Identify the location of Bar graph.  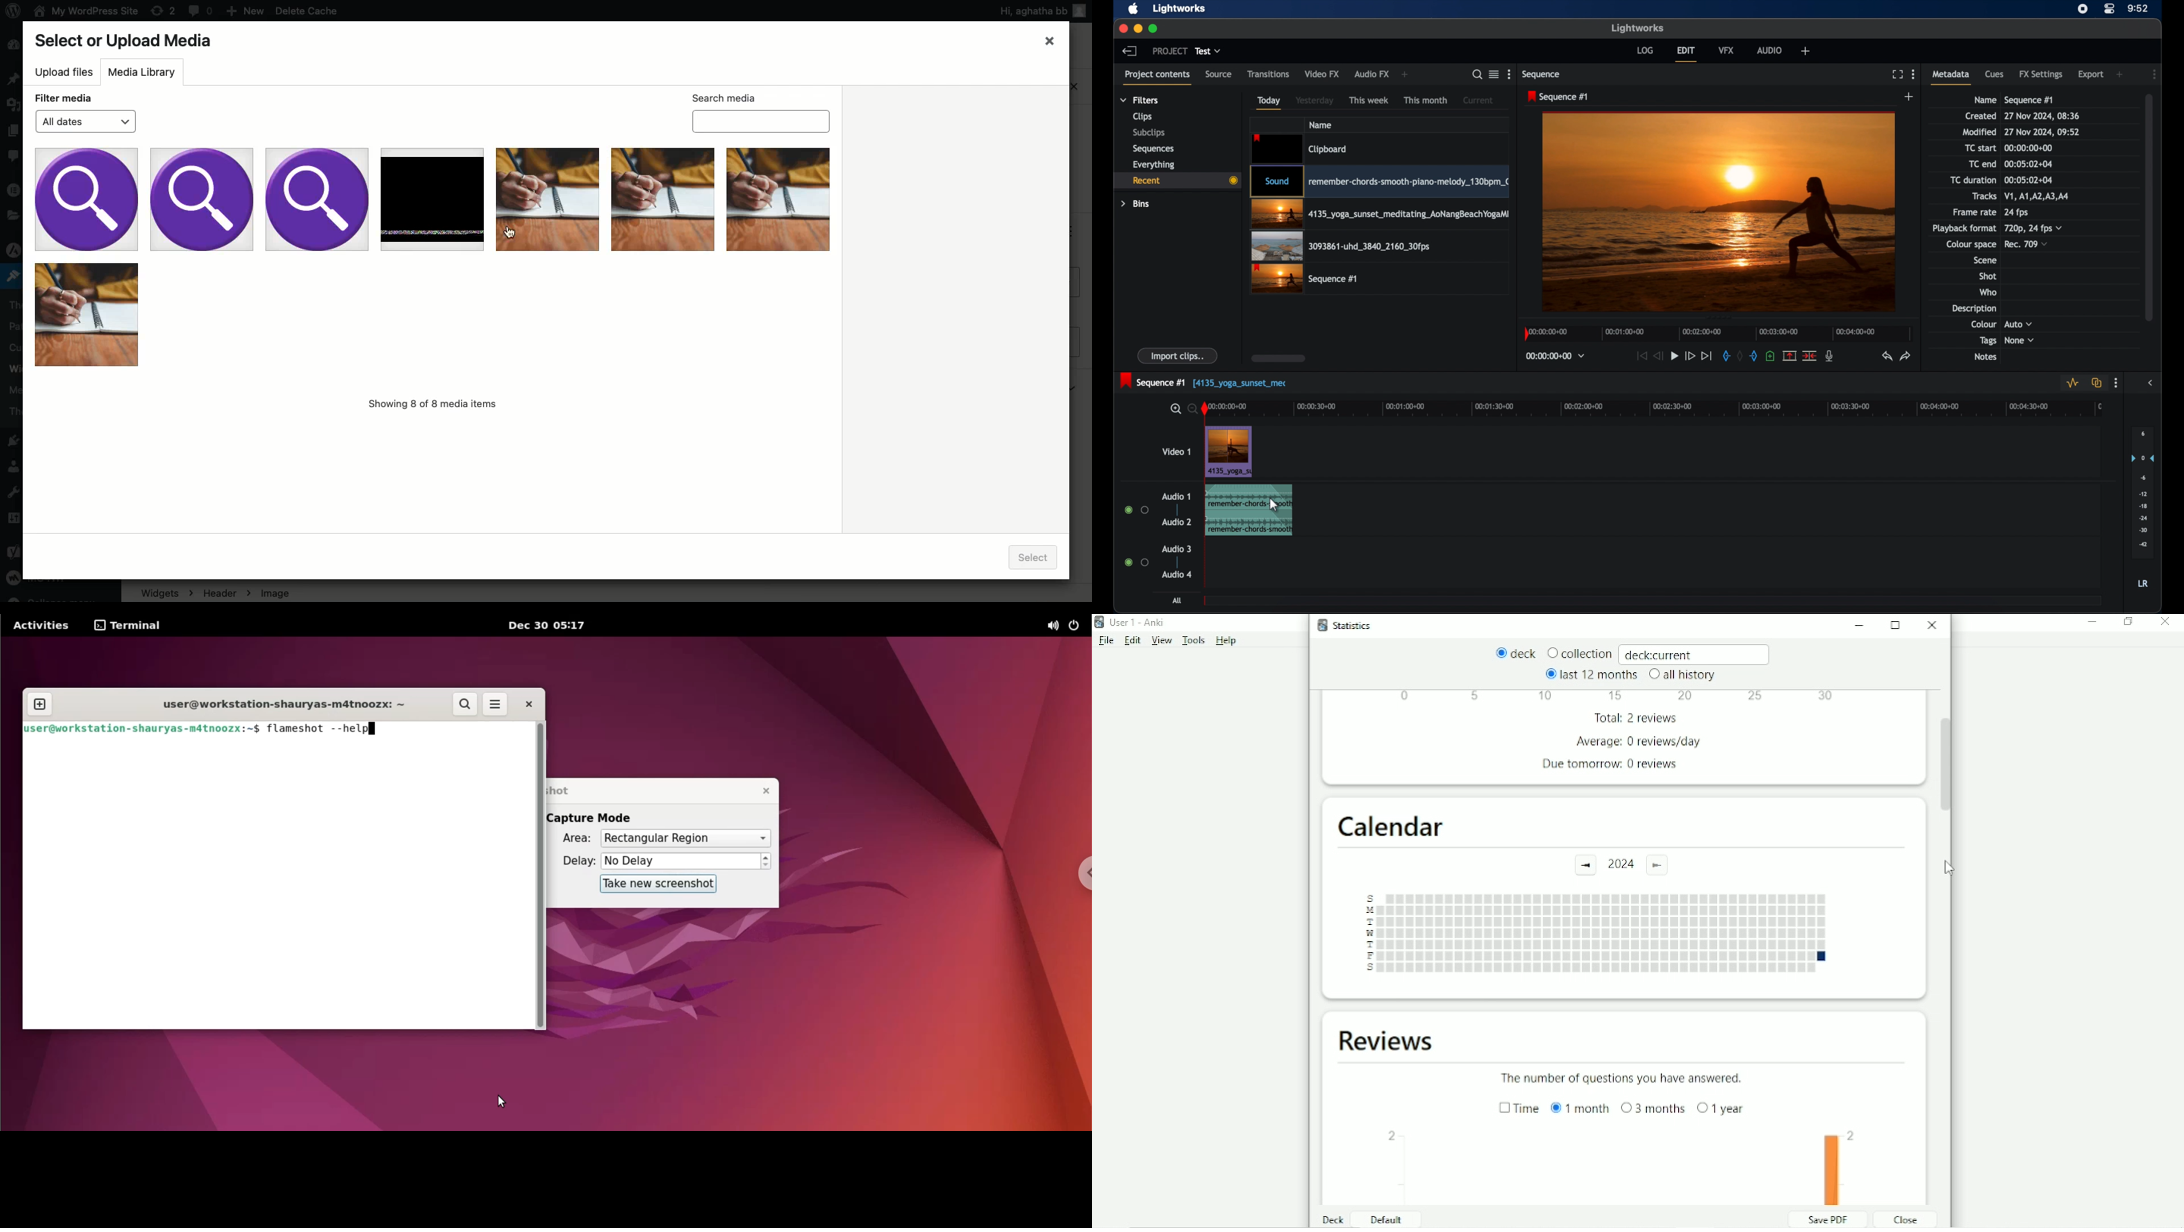
(1630, 1167).